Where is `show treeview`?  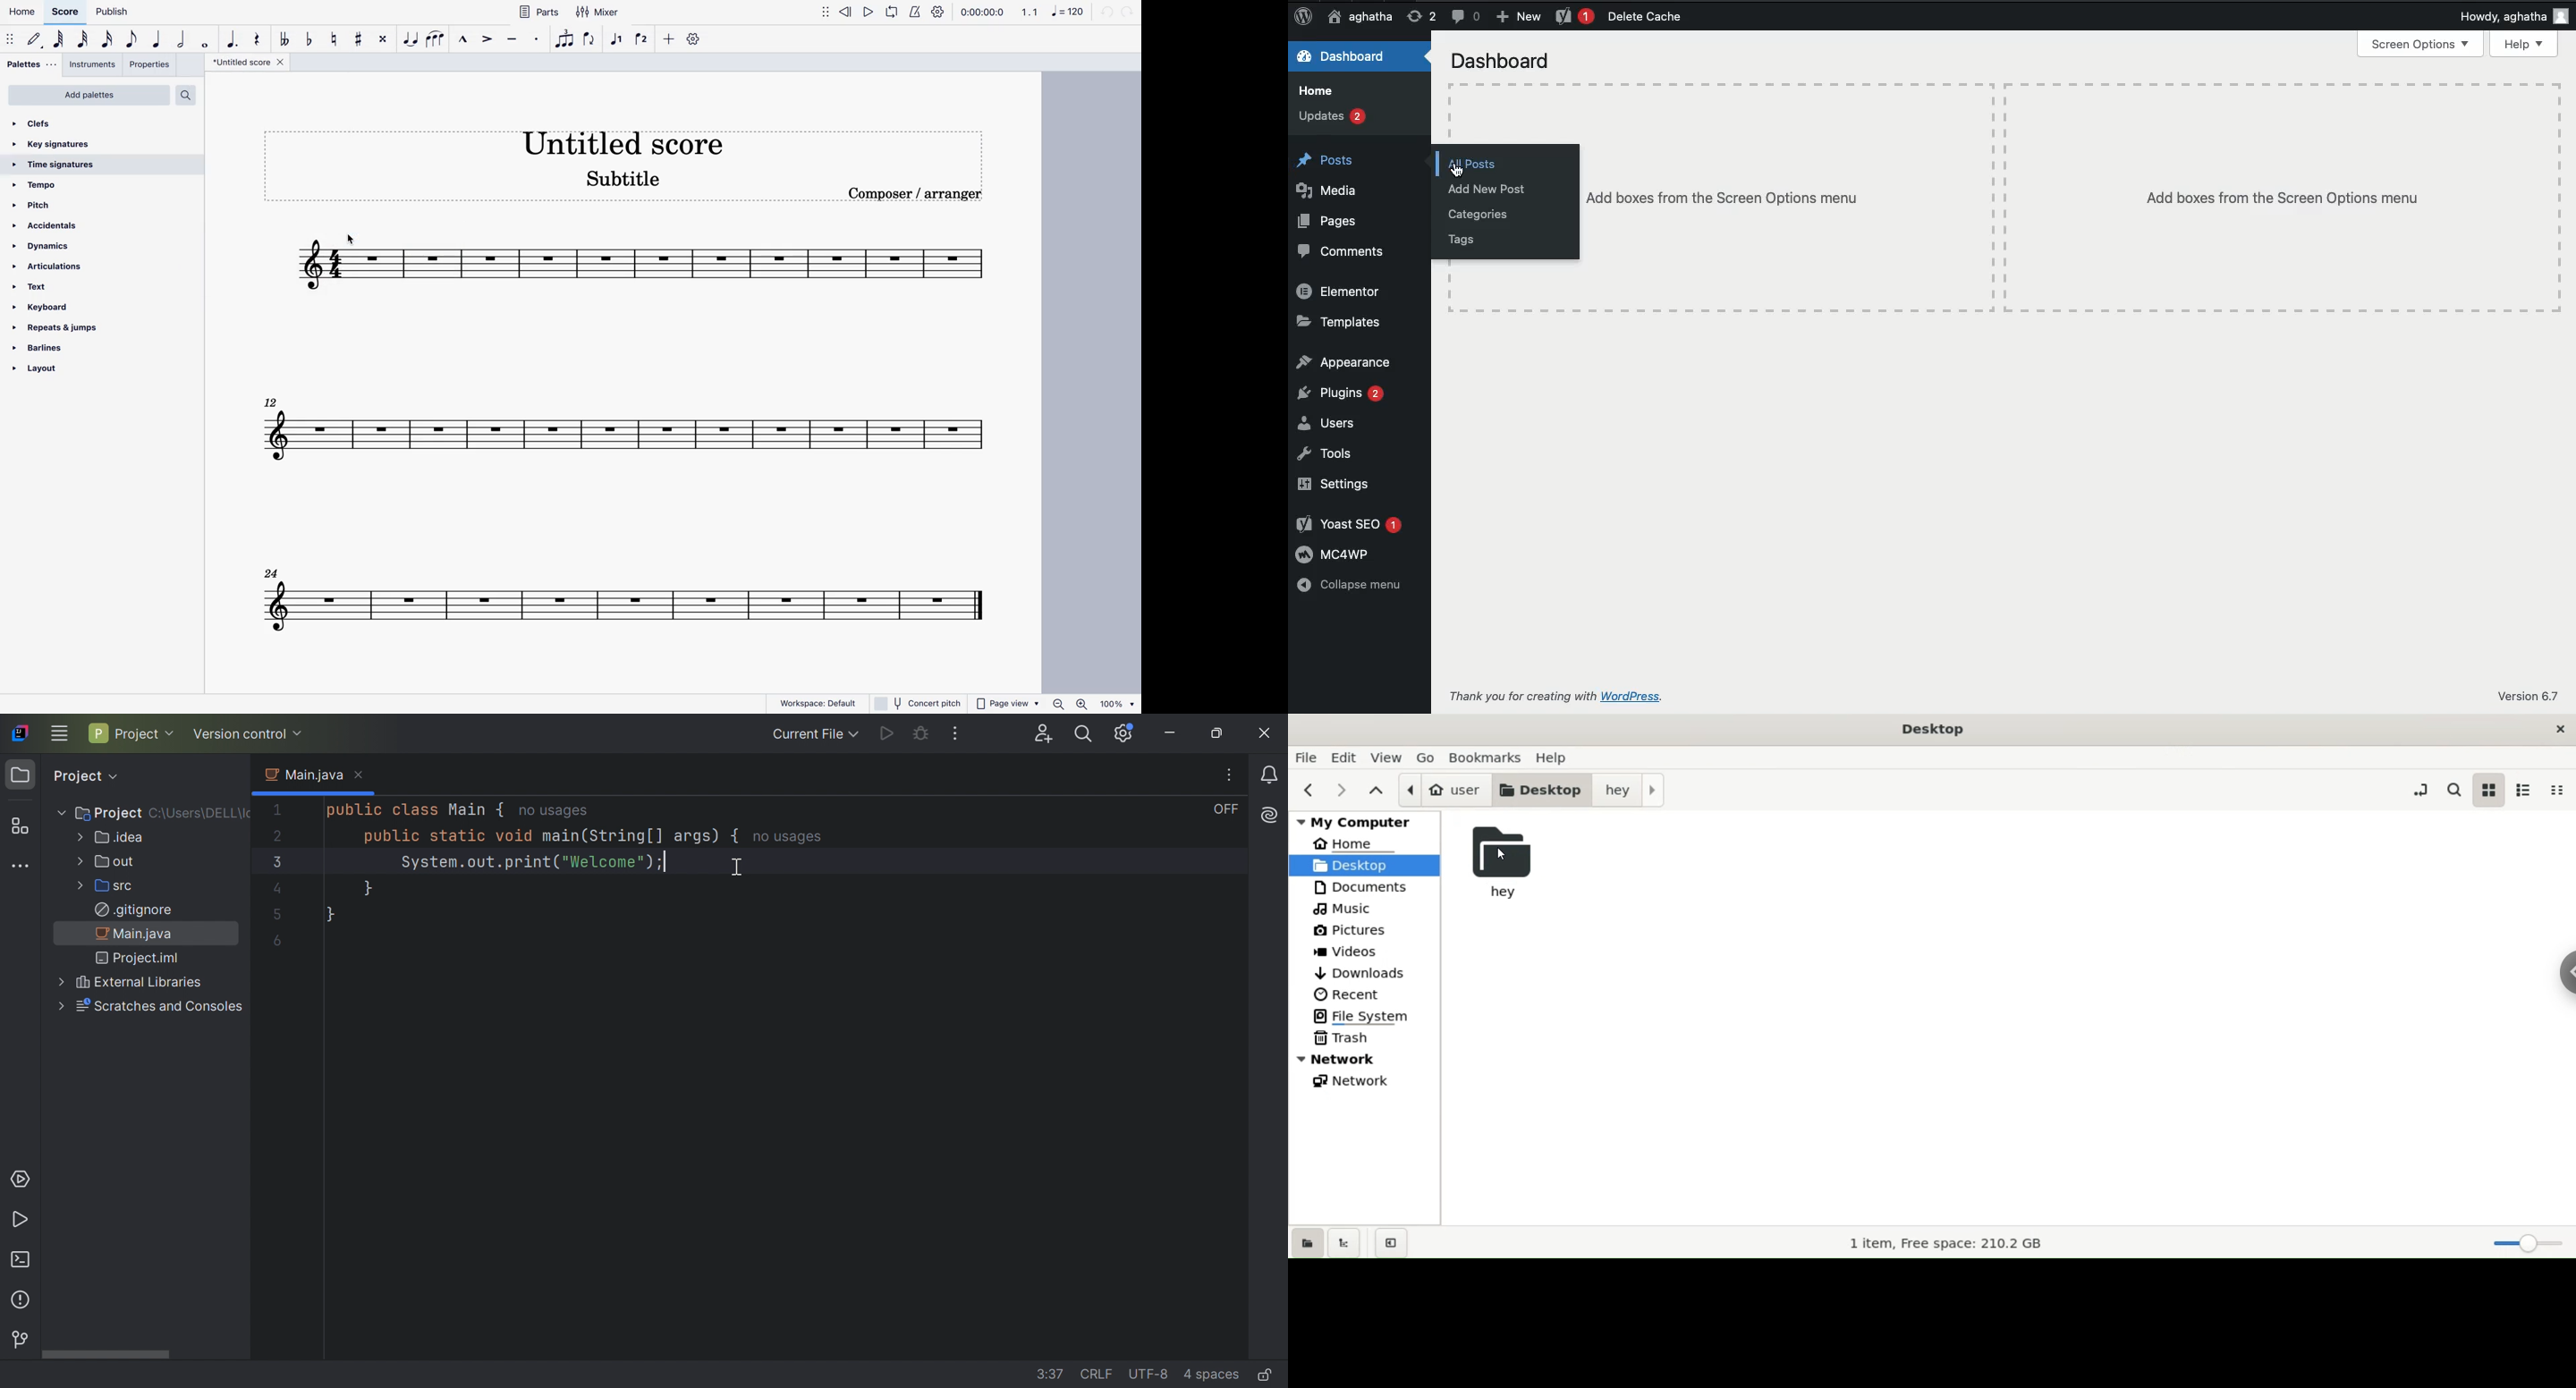
show treeview is located at coordinates (1343, 1243).